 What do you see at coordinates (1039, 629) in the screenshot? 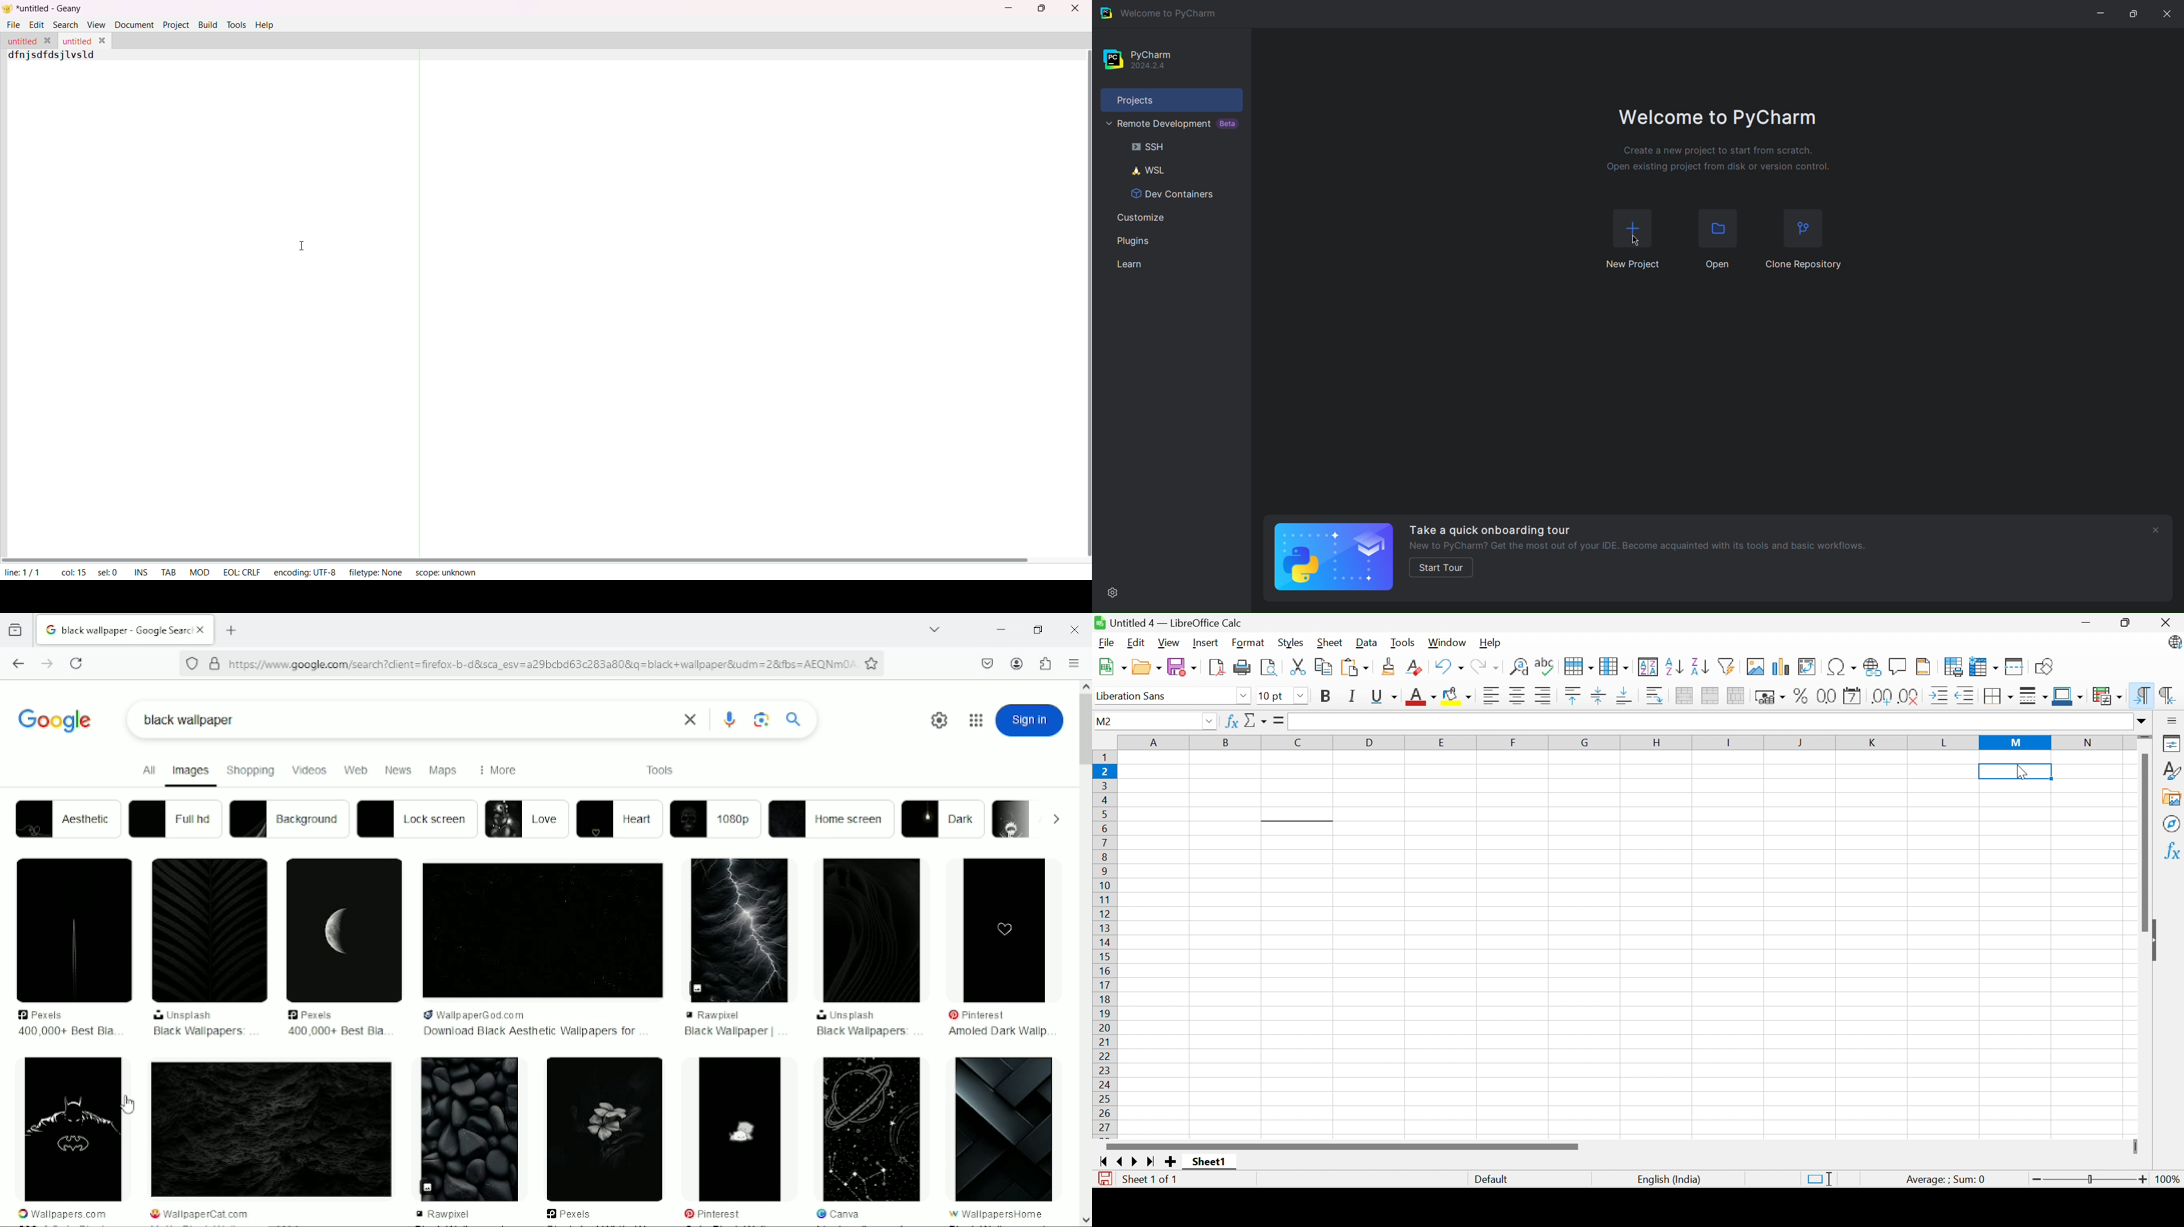
I see `restore down` at bounding box center [1039, 629].